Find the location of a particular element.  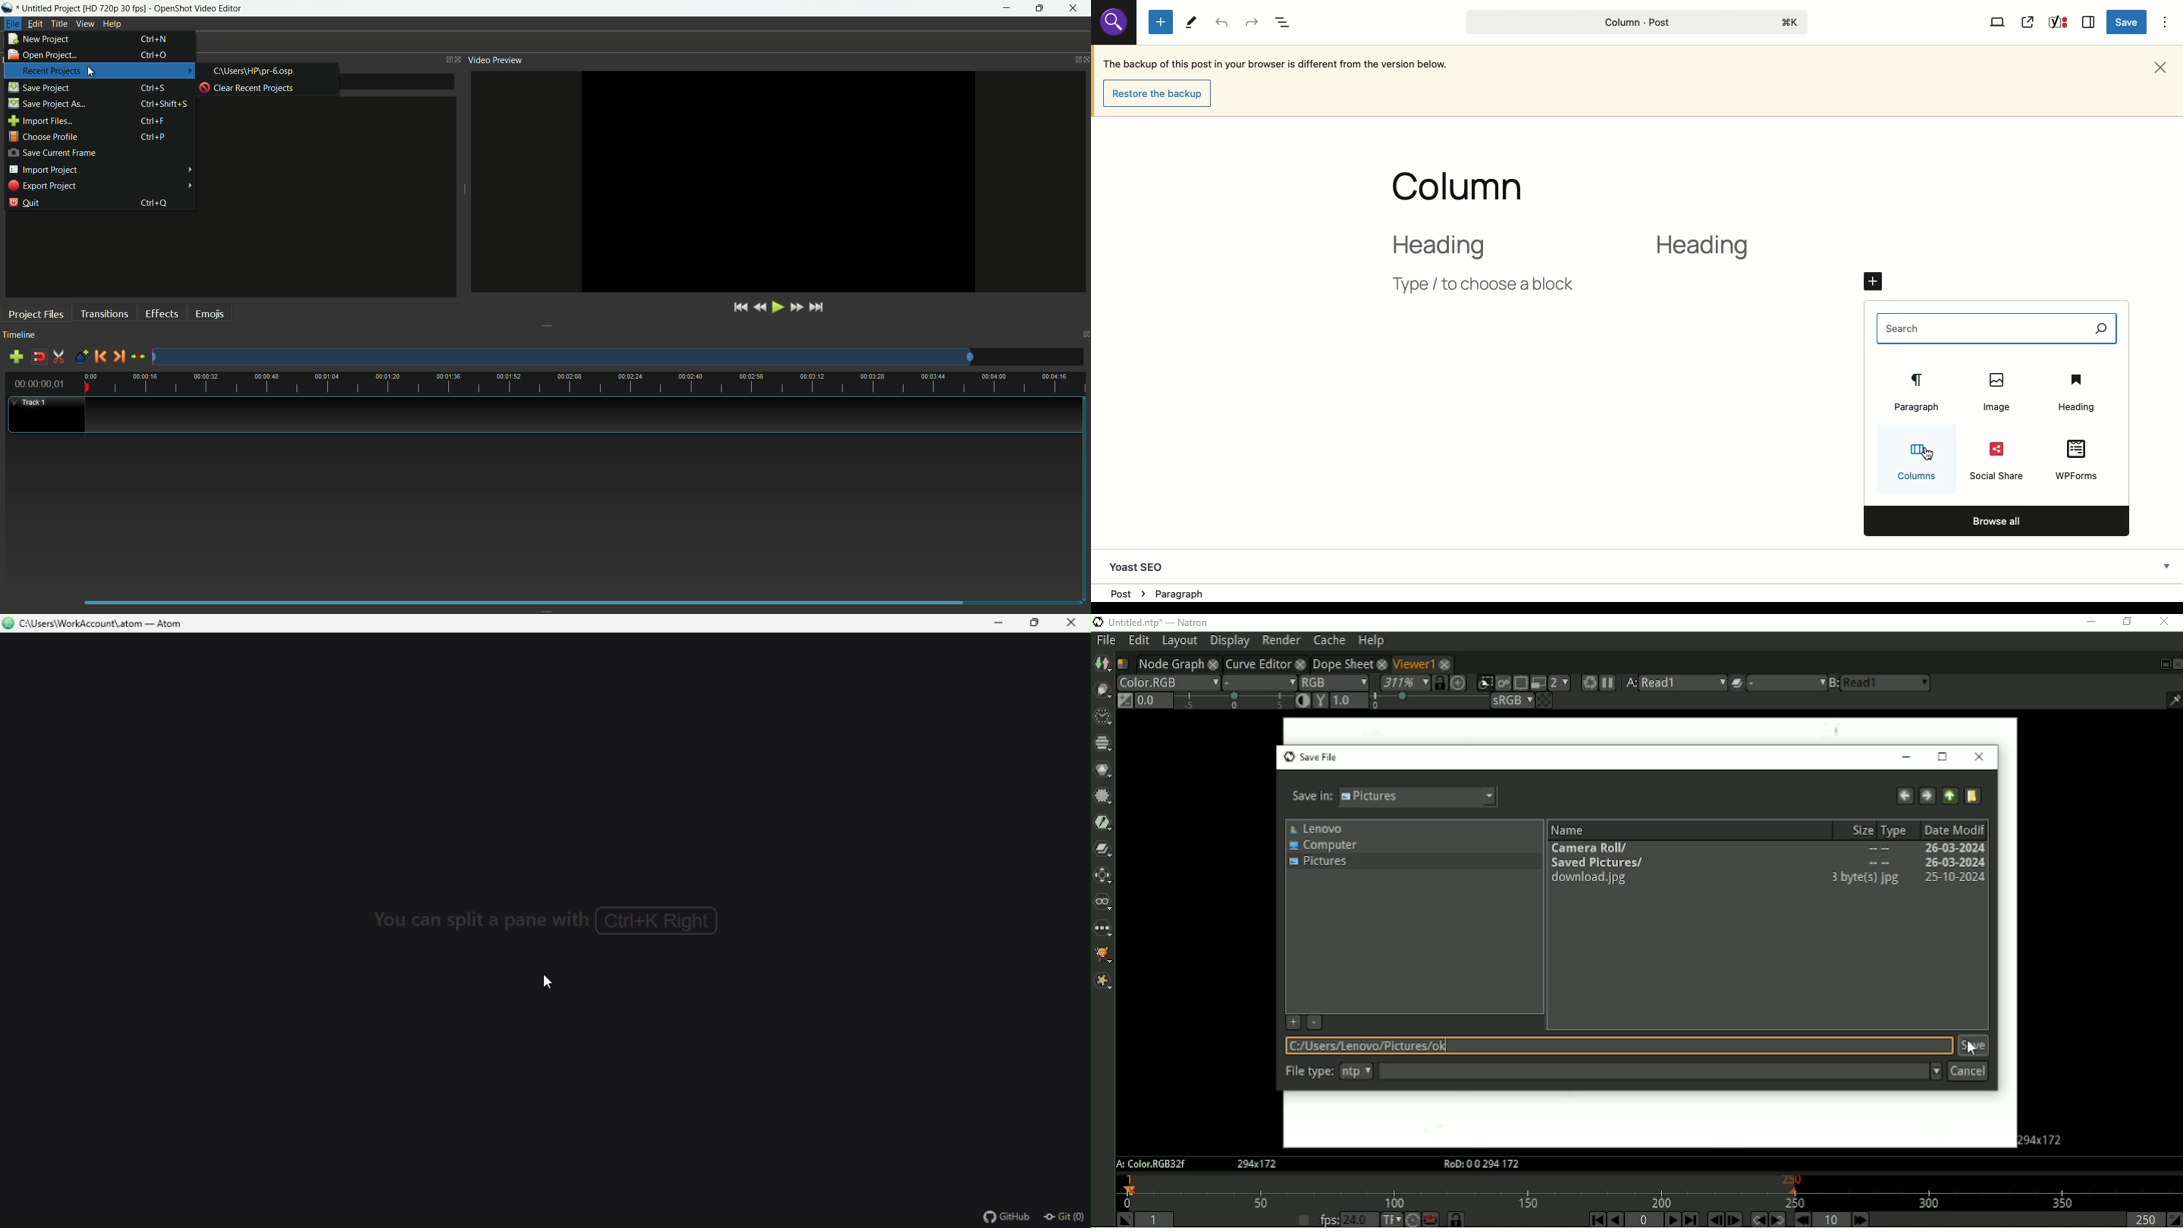

keyboard shortcut is located at coordinates (155, 203).